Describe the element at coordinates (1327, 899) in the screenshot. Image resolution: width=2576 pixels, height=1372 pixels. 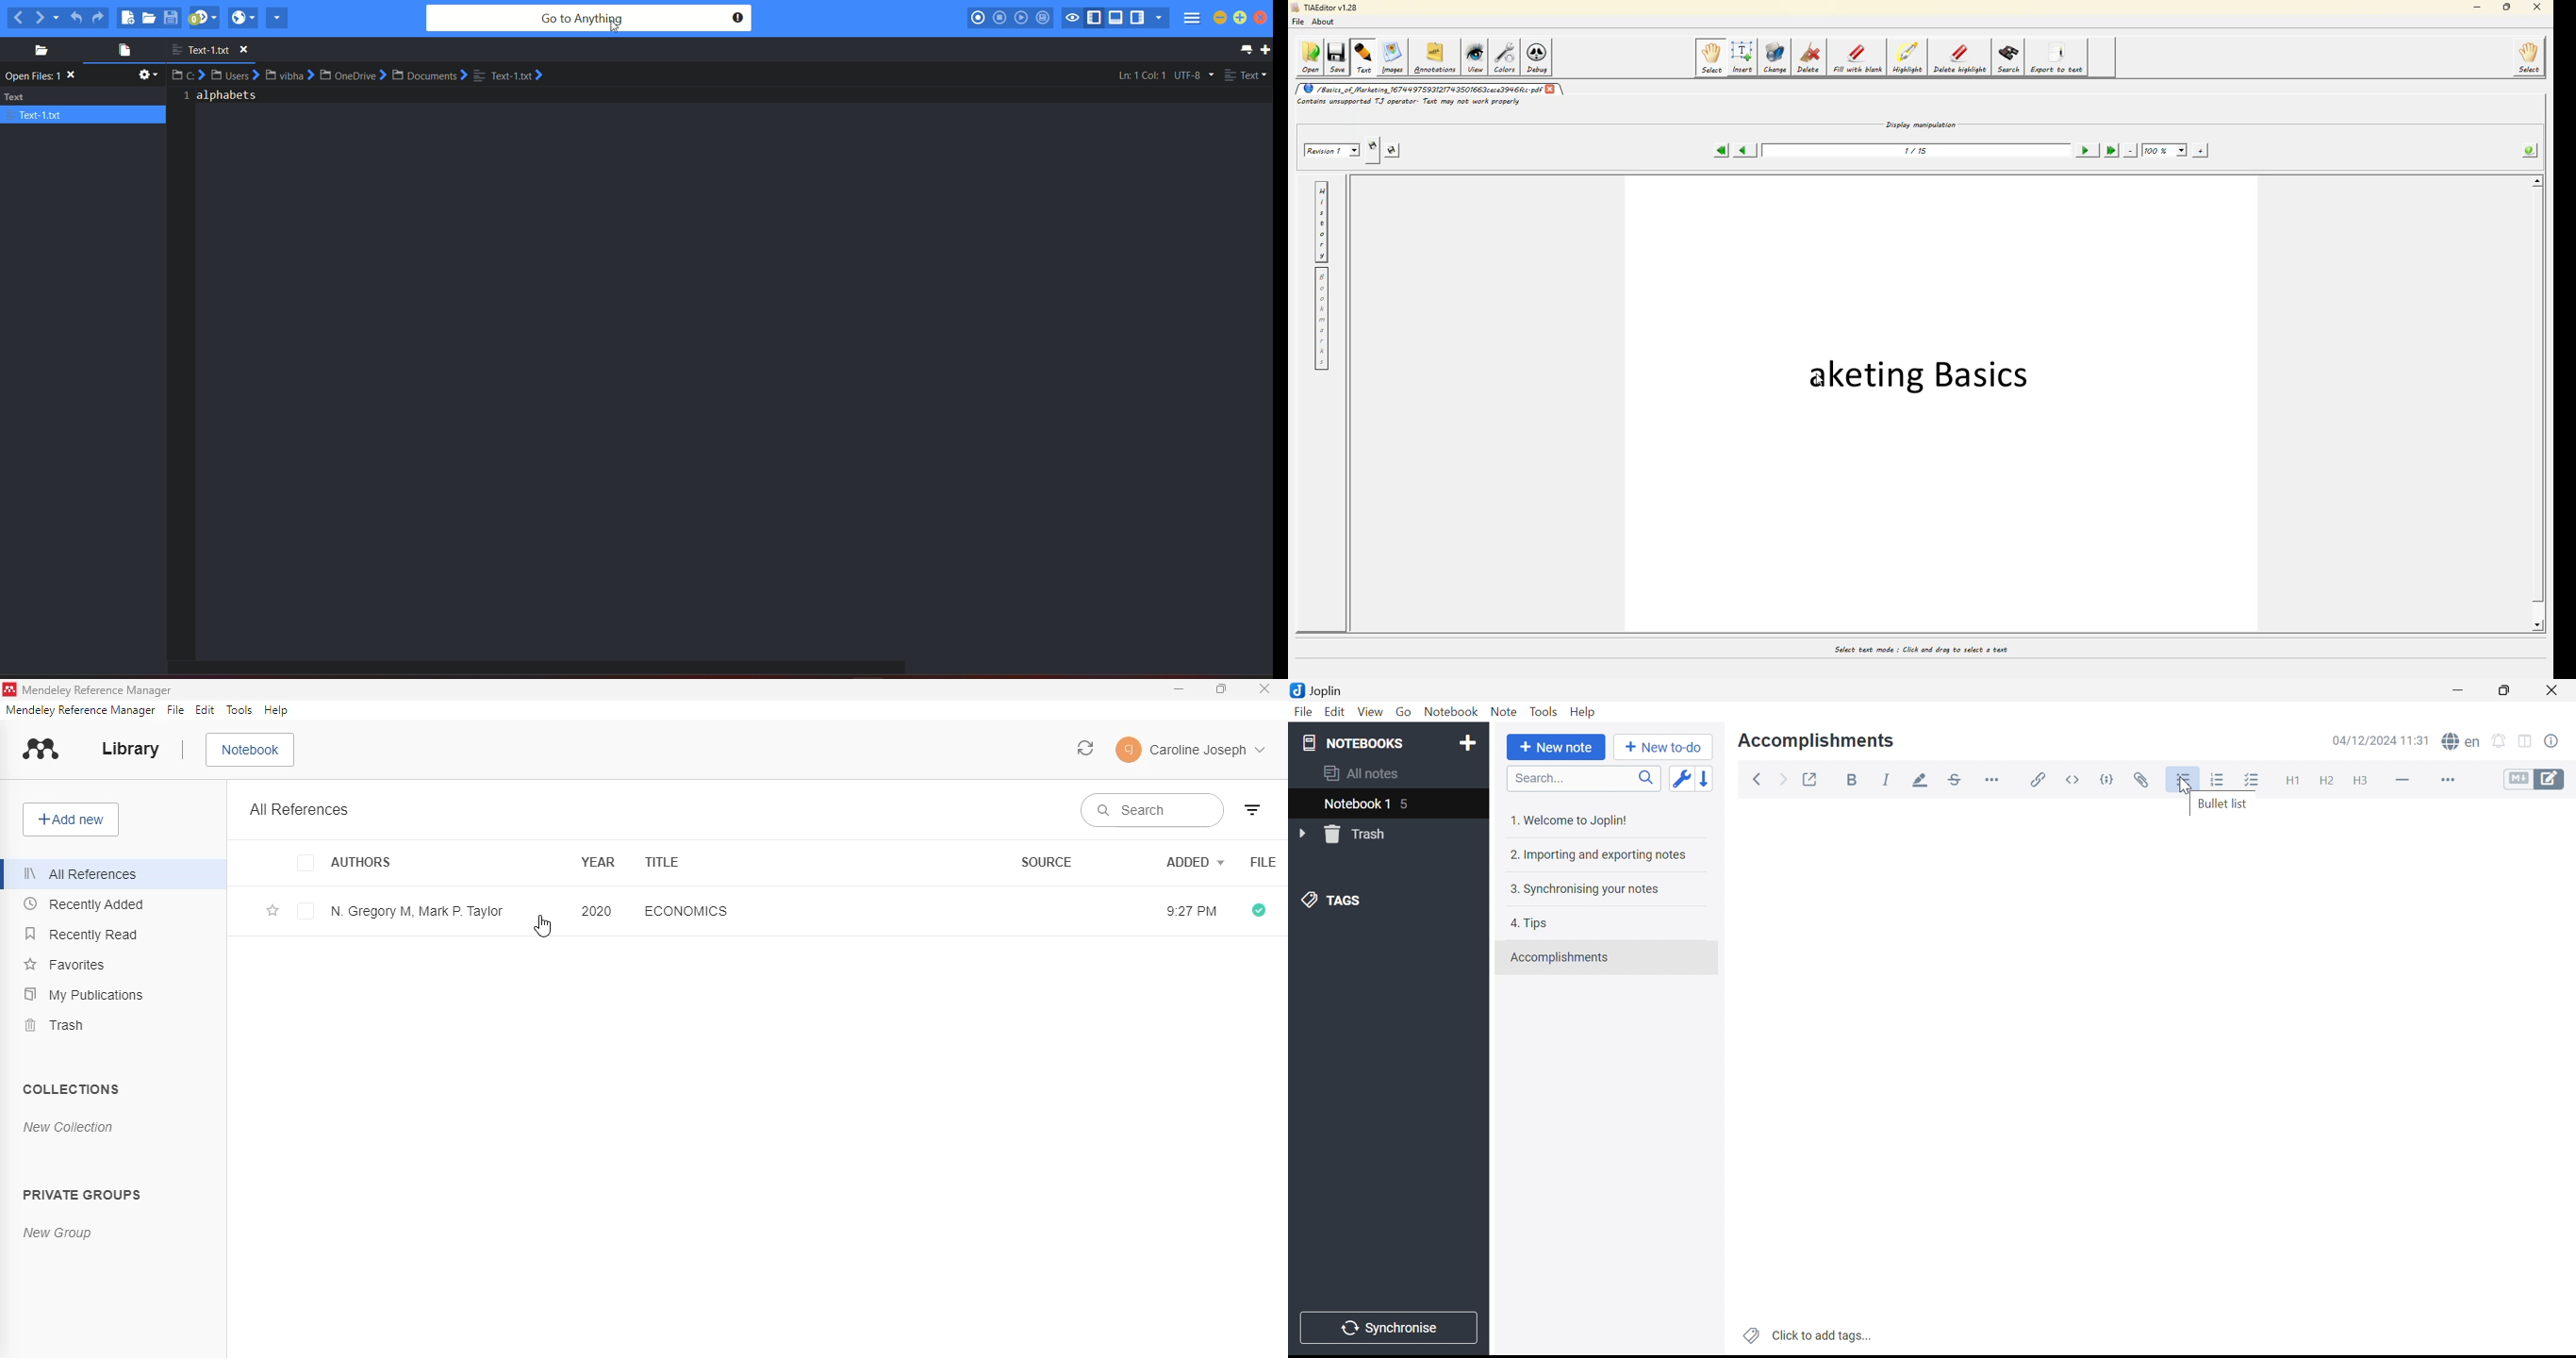
I see `TAGS` at that location.